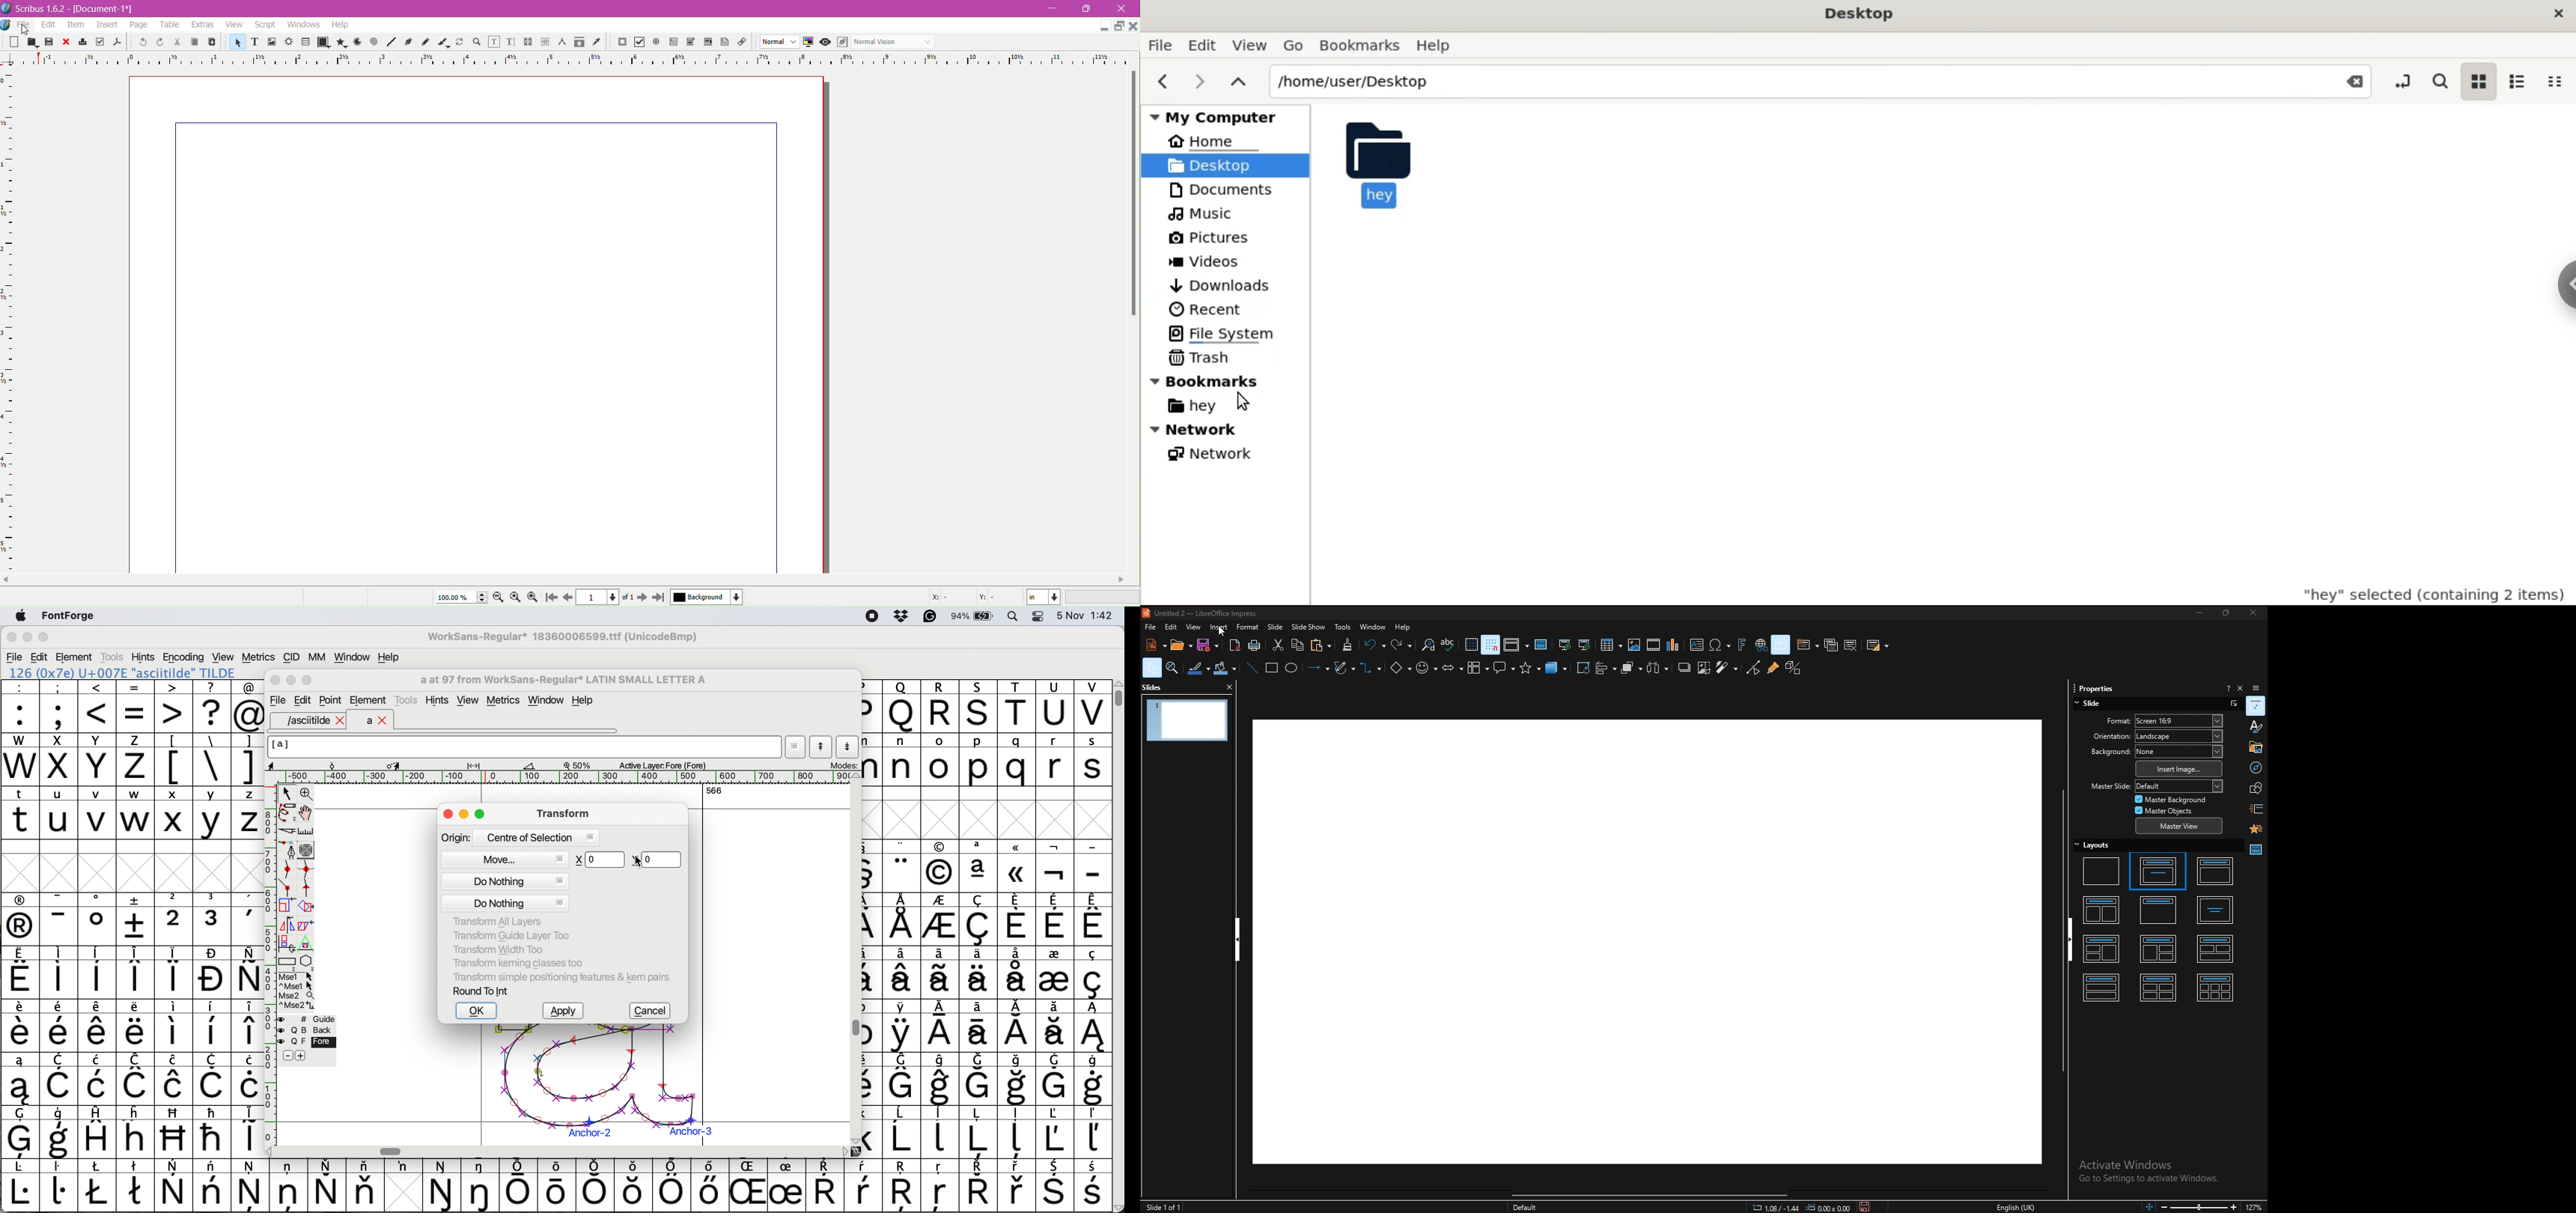  I want to click on zoom in, so click(2234, 1207).